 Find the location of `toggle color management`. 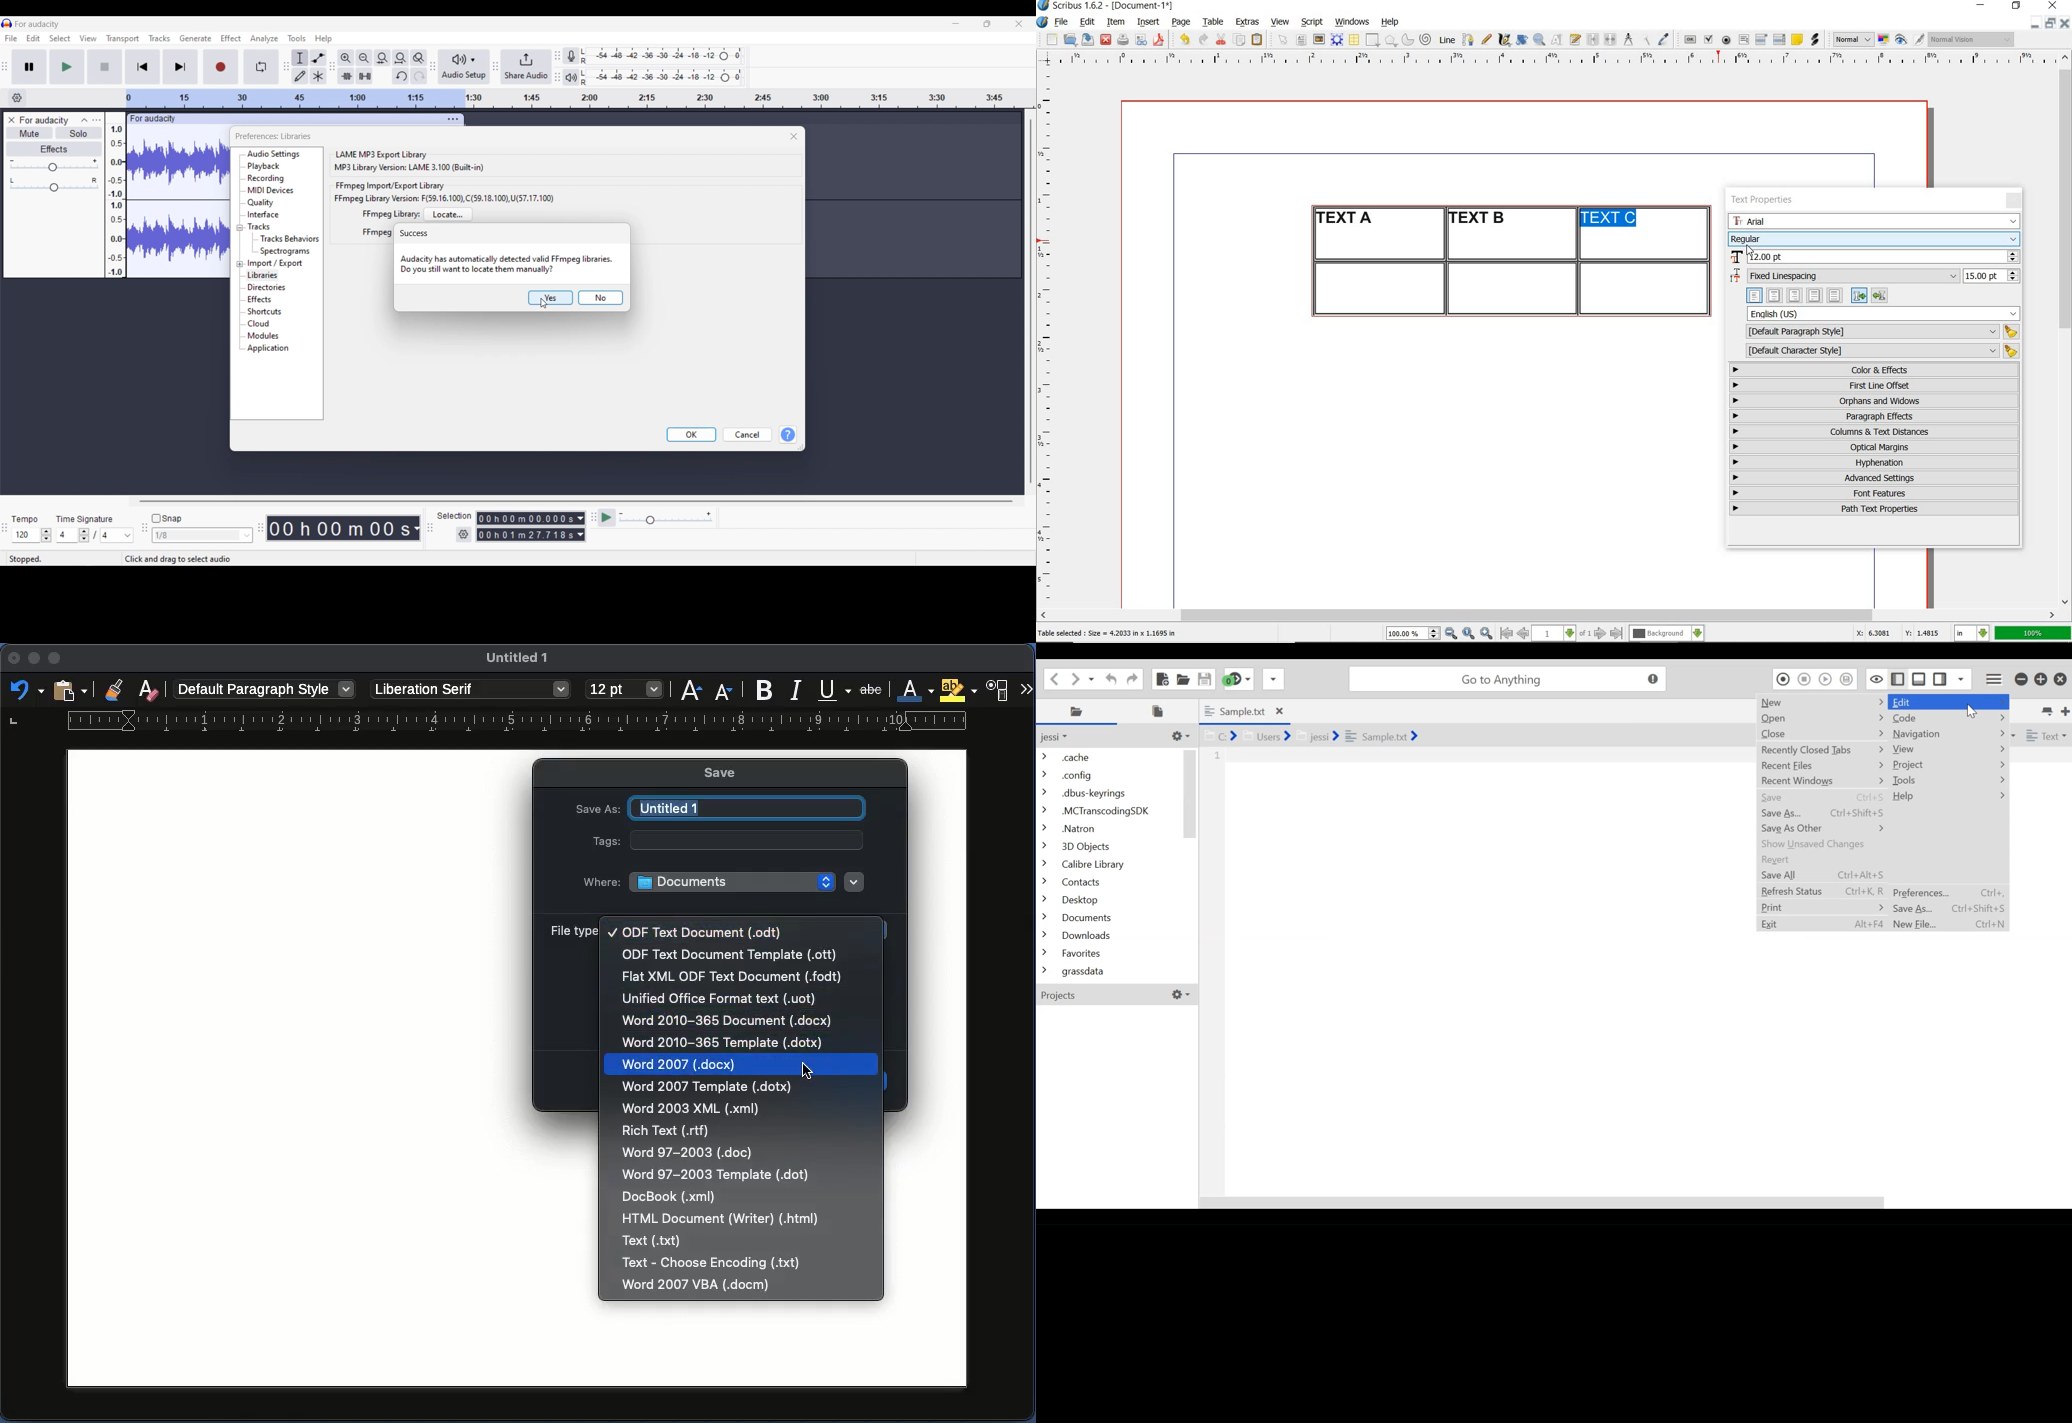

toggle color management is located at coordinates (1885, 41).